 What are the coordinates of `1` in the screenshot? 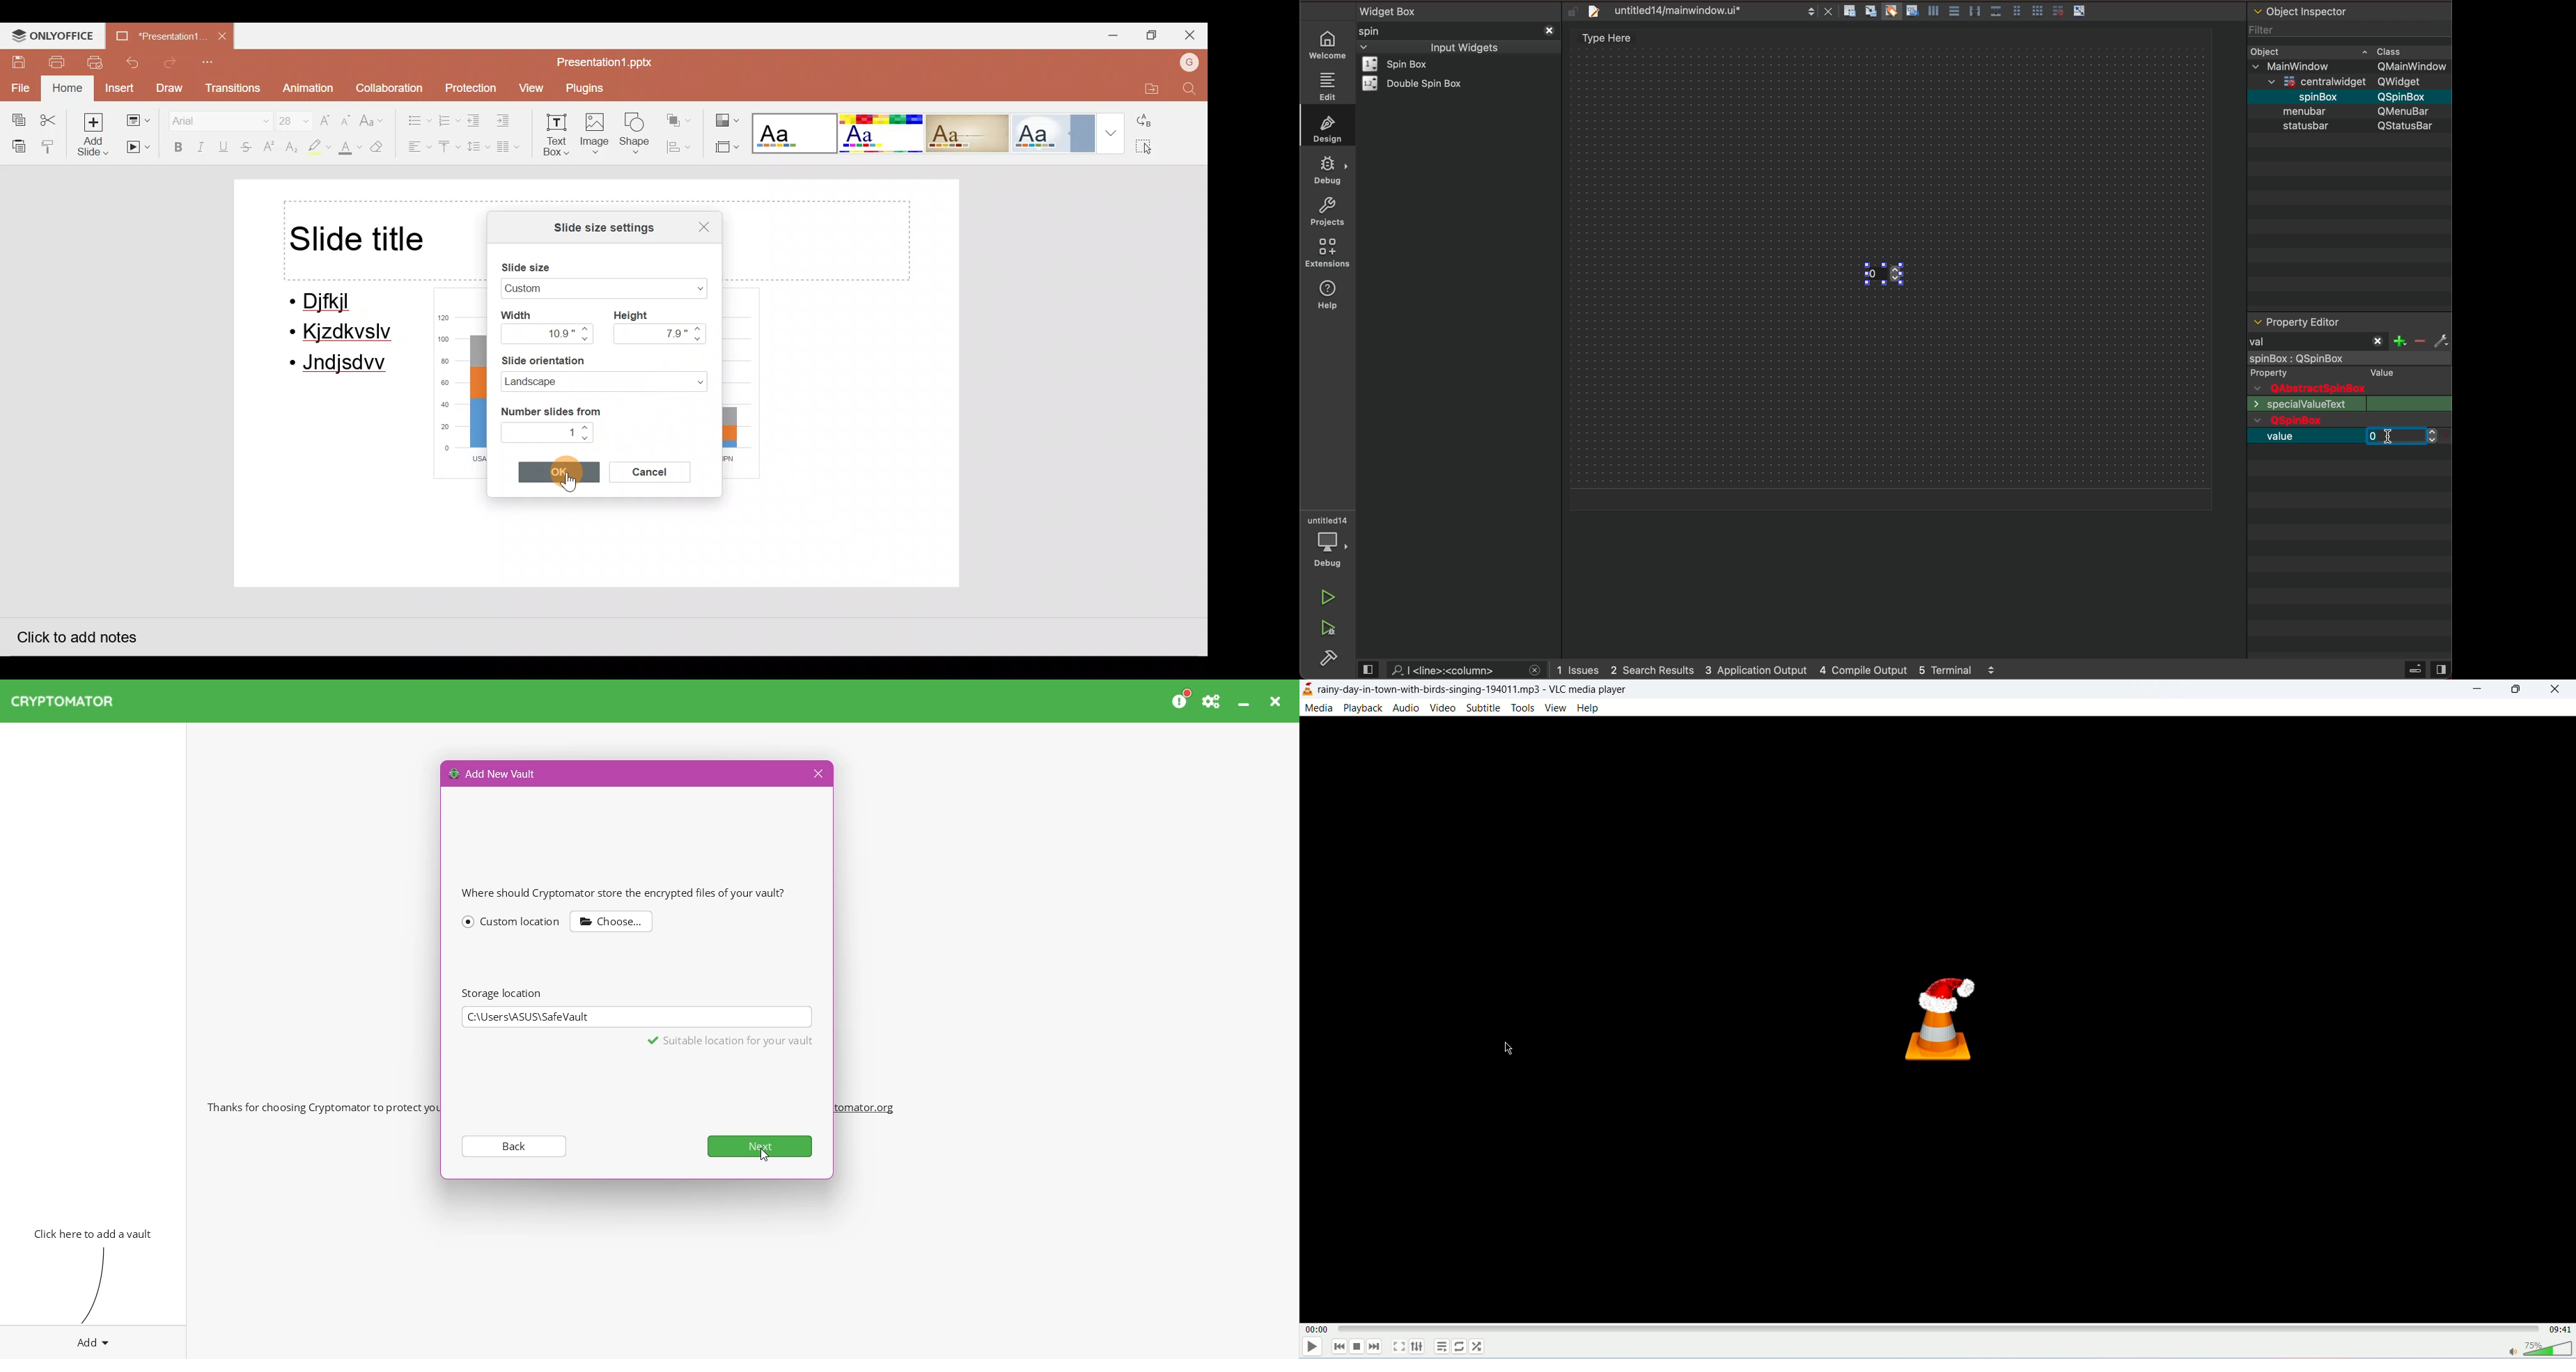 It's located at (539, 431).